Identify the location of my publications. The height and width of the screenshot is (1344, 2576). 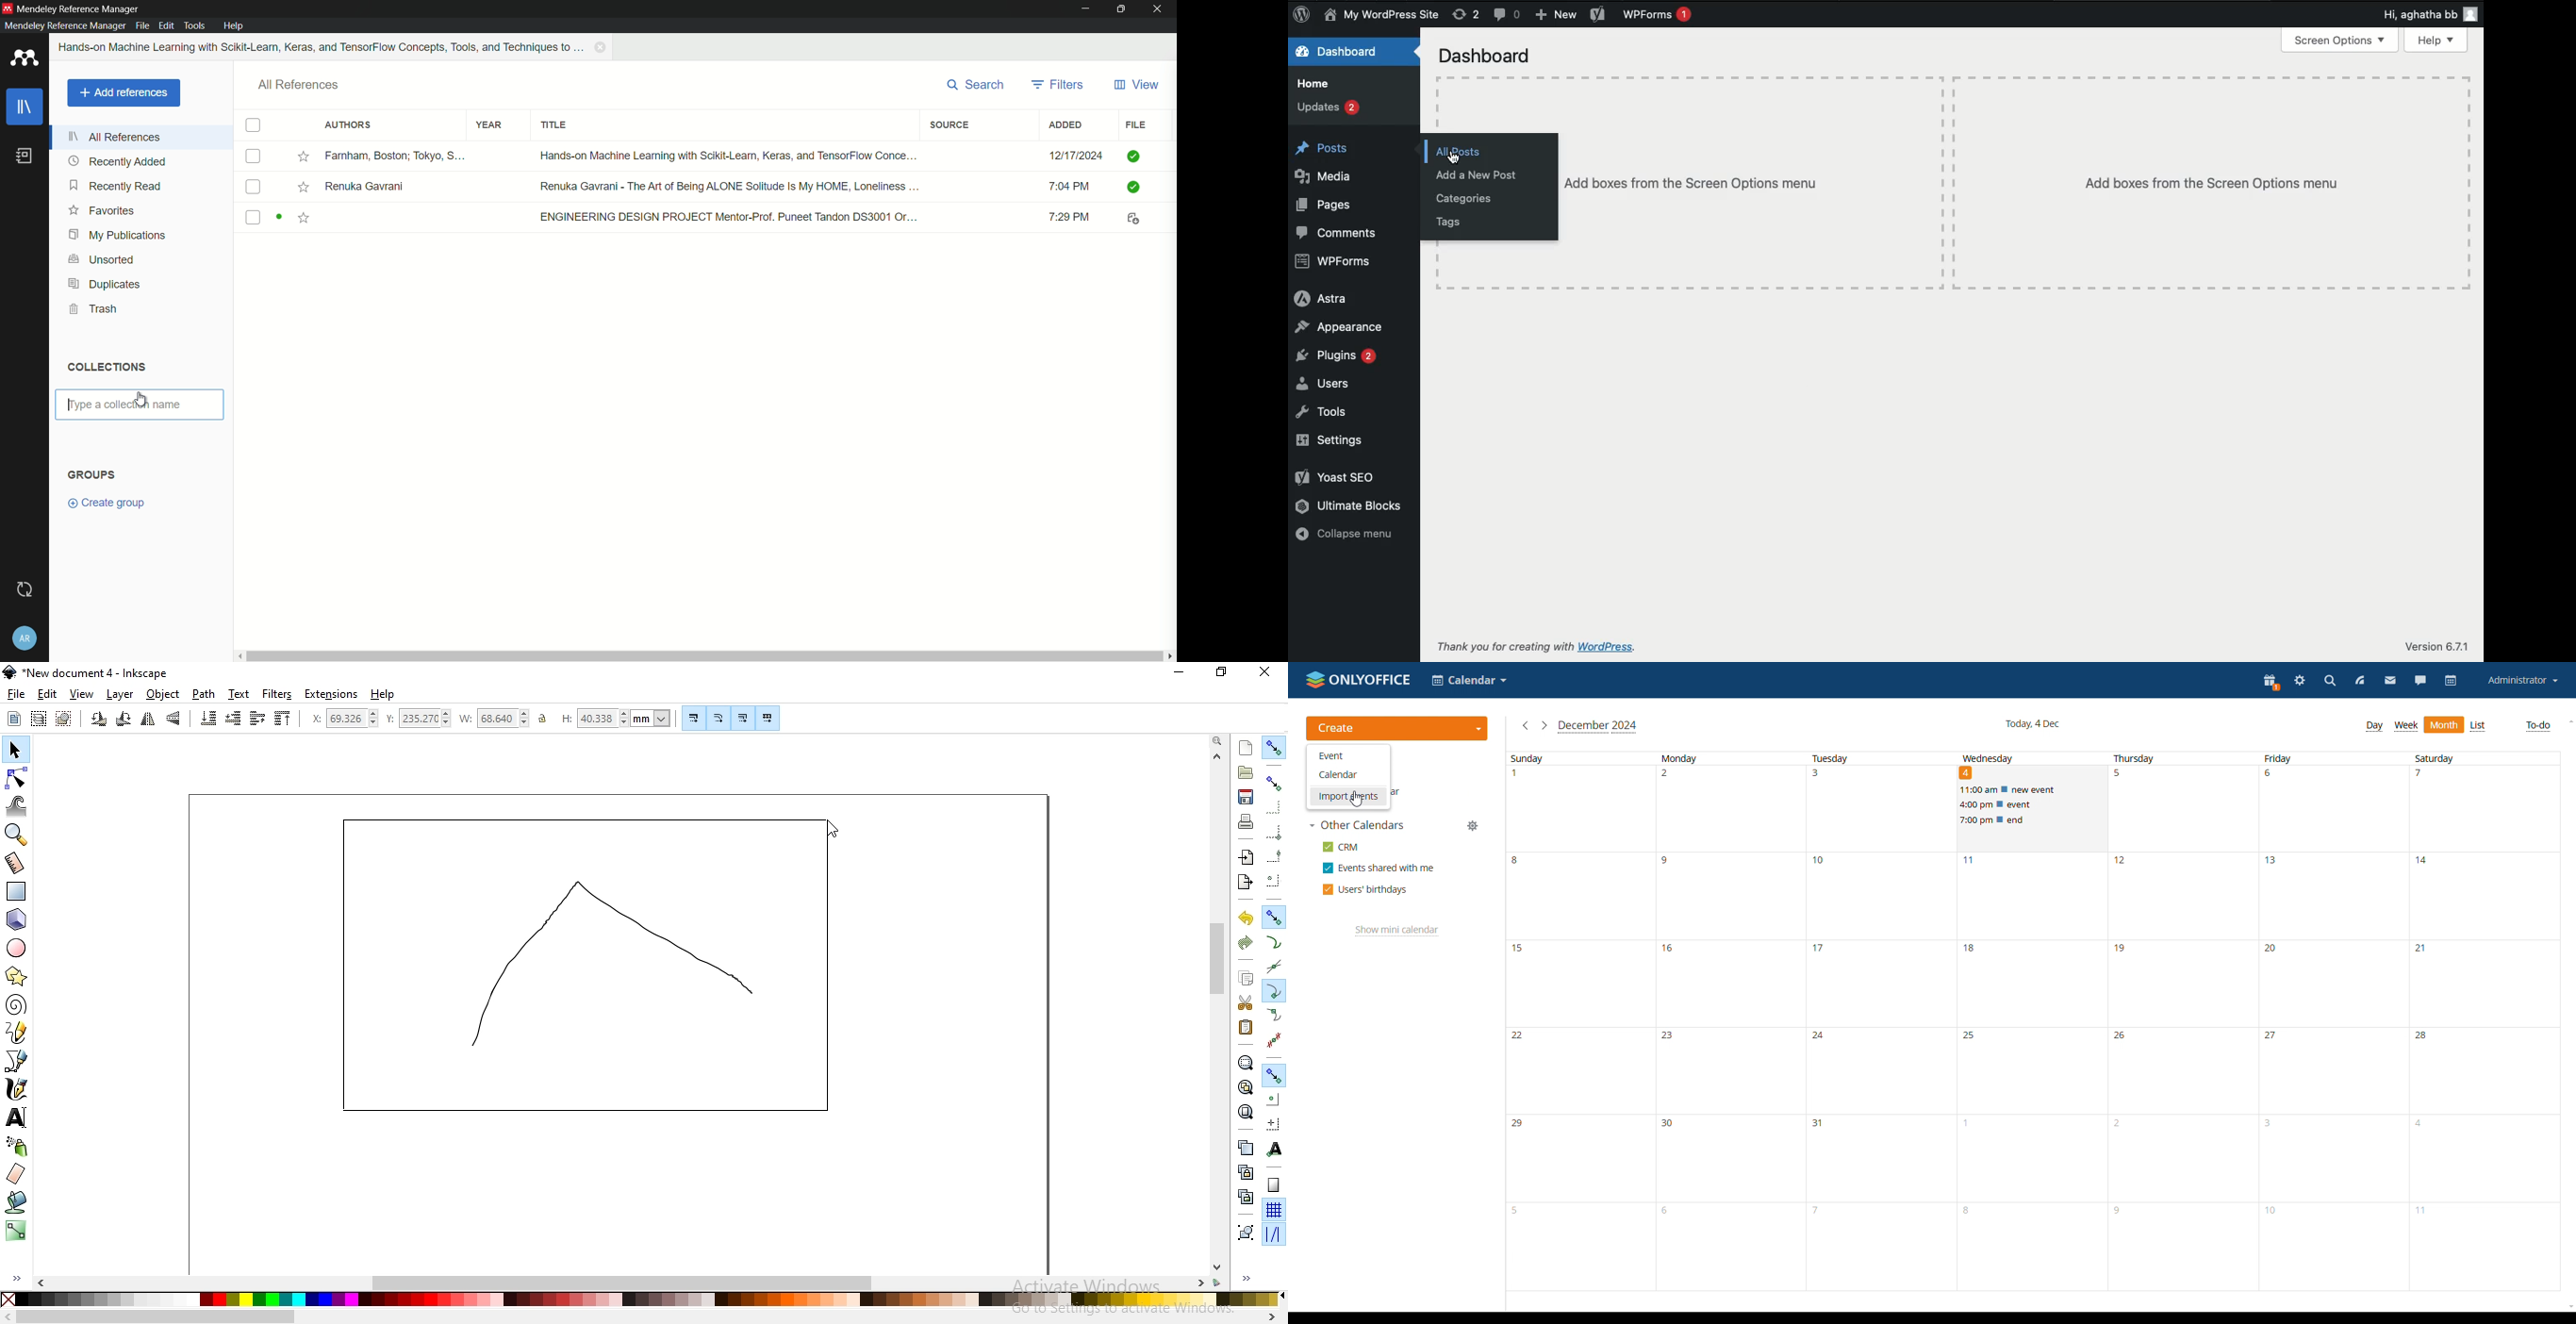
(115, 235).